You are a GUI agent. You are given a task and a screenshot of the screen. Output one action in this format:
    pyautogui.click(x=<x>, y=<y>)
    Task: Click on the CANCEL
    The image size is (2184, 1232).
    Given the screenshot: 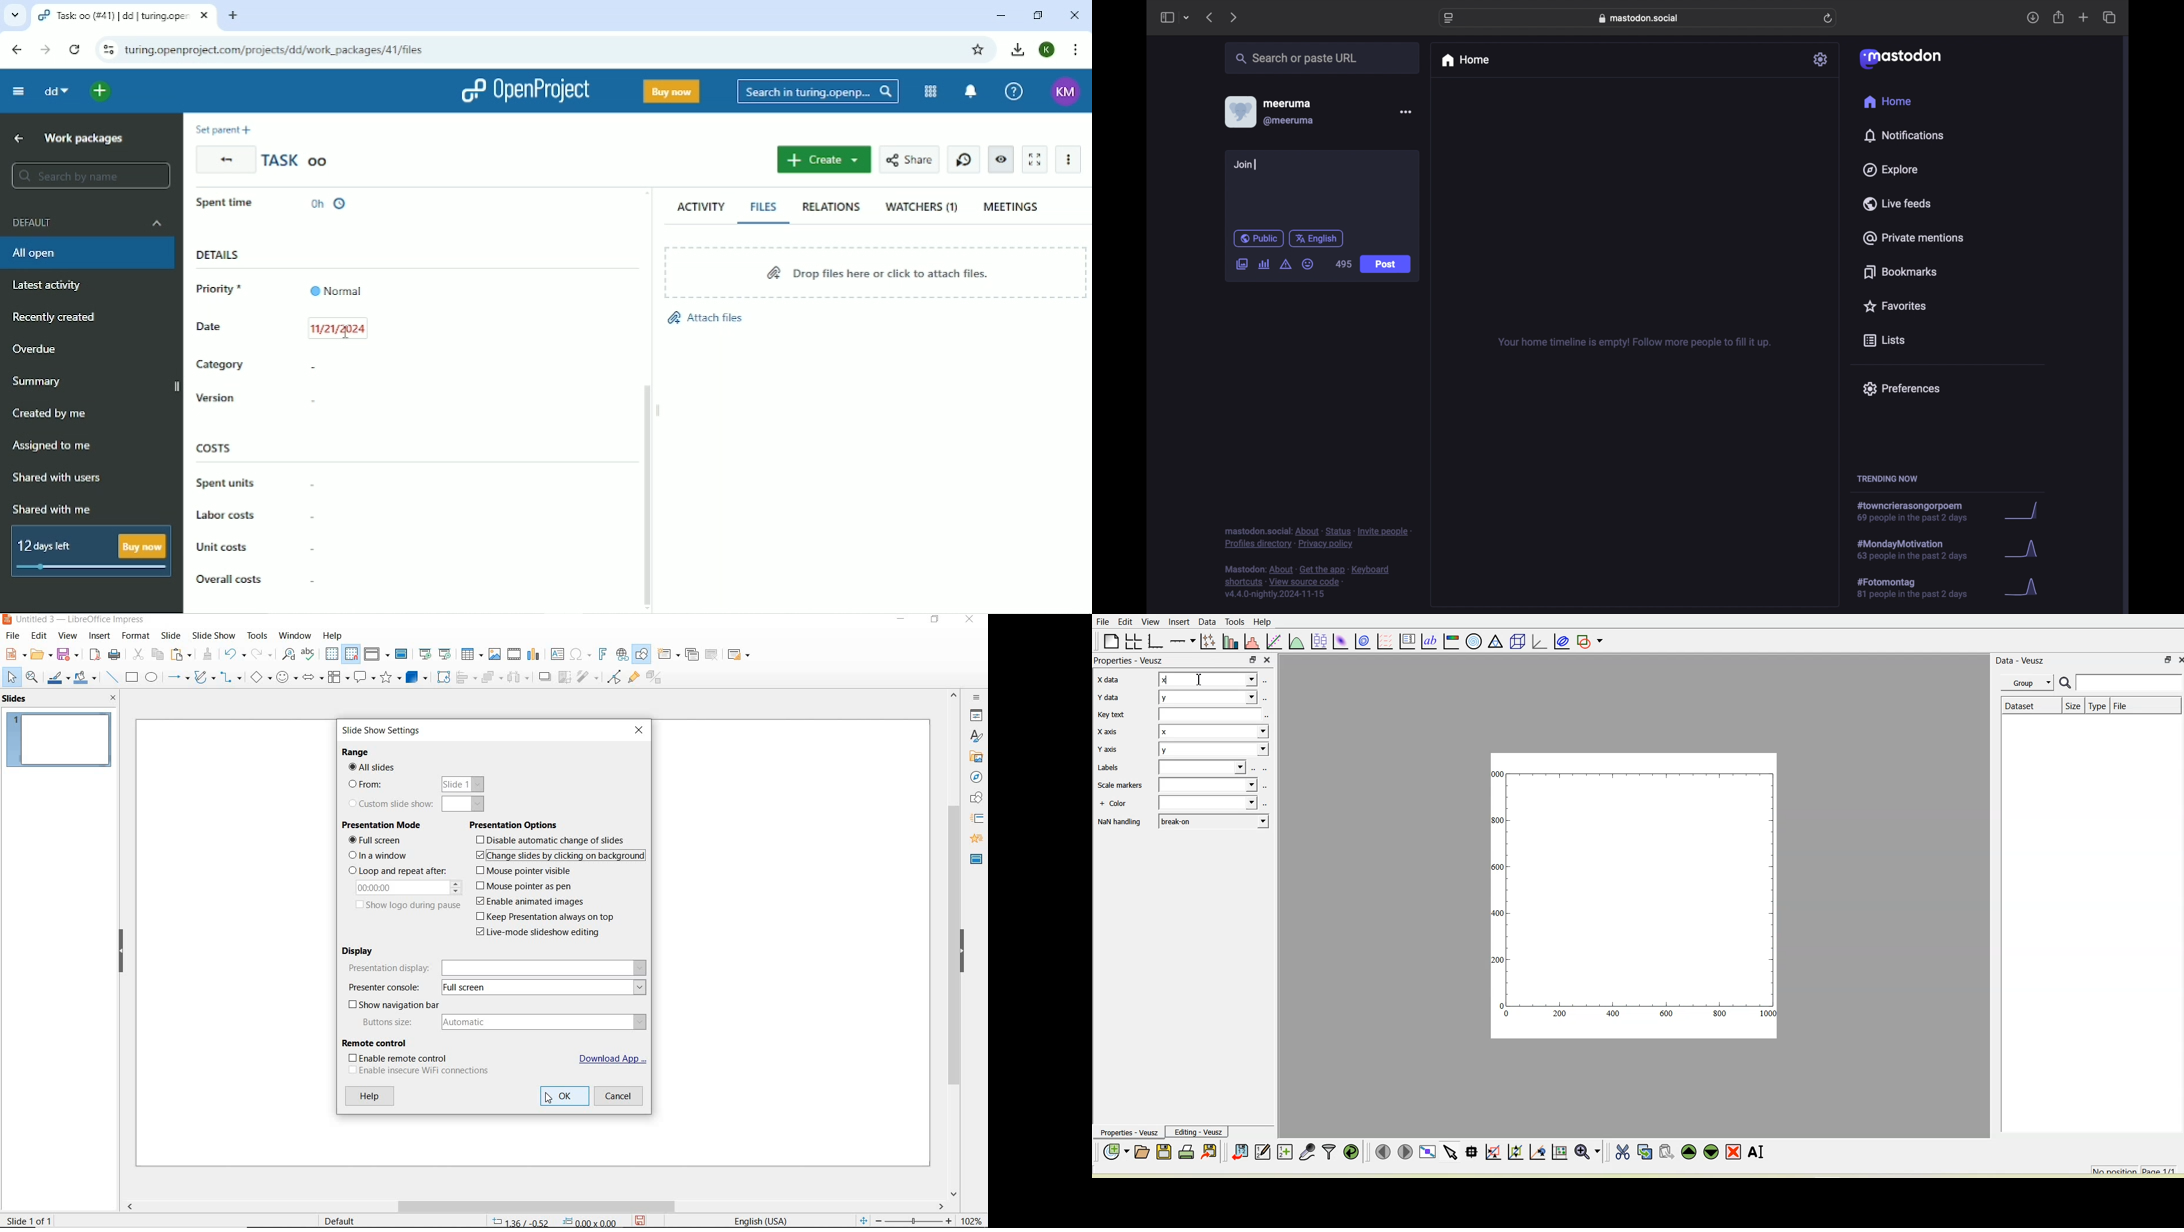 What is the action you would take?
    pyautogui.click(x=619, y=1095)
    